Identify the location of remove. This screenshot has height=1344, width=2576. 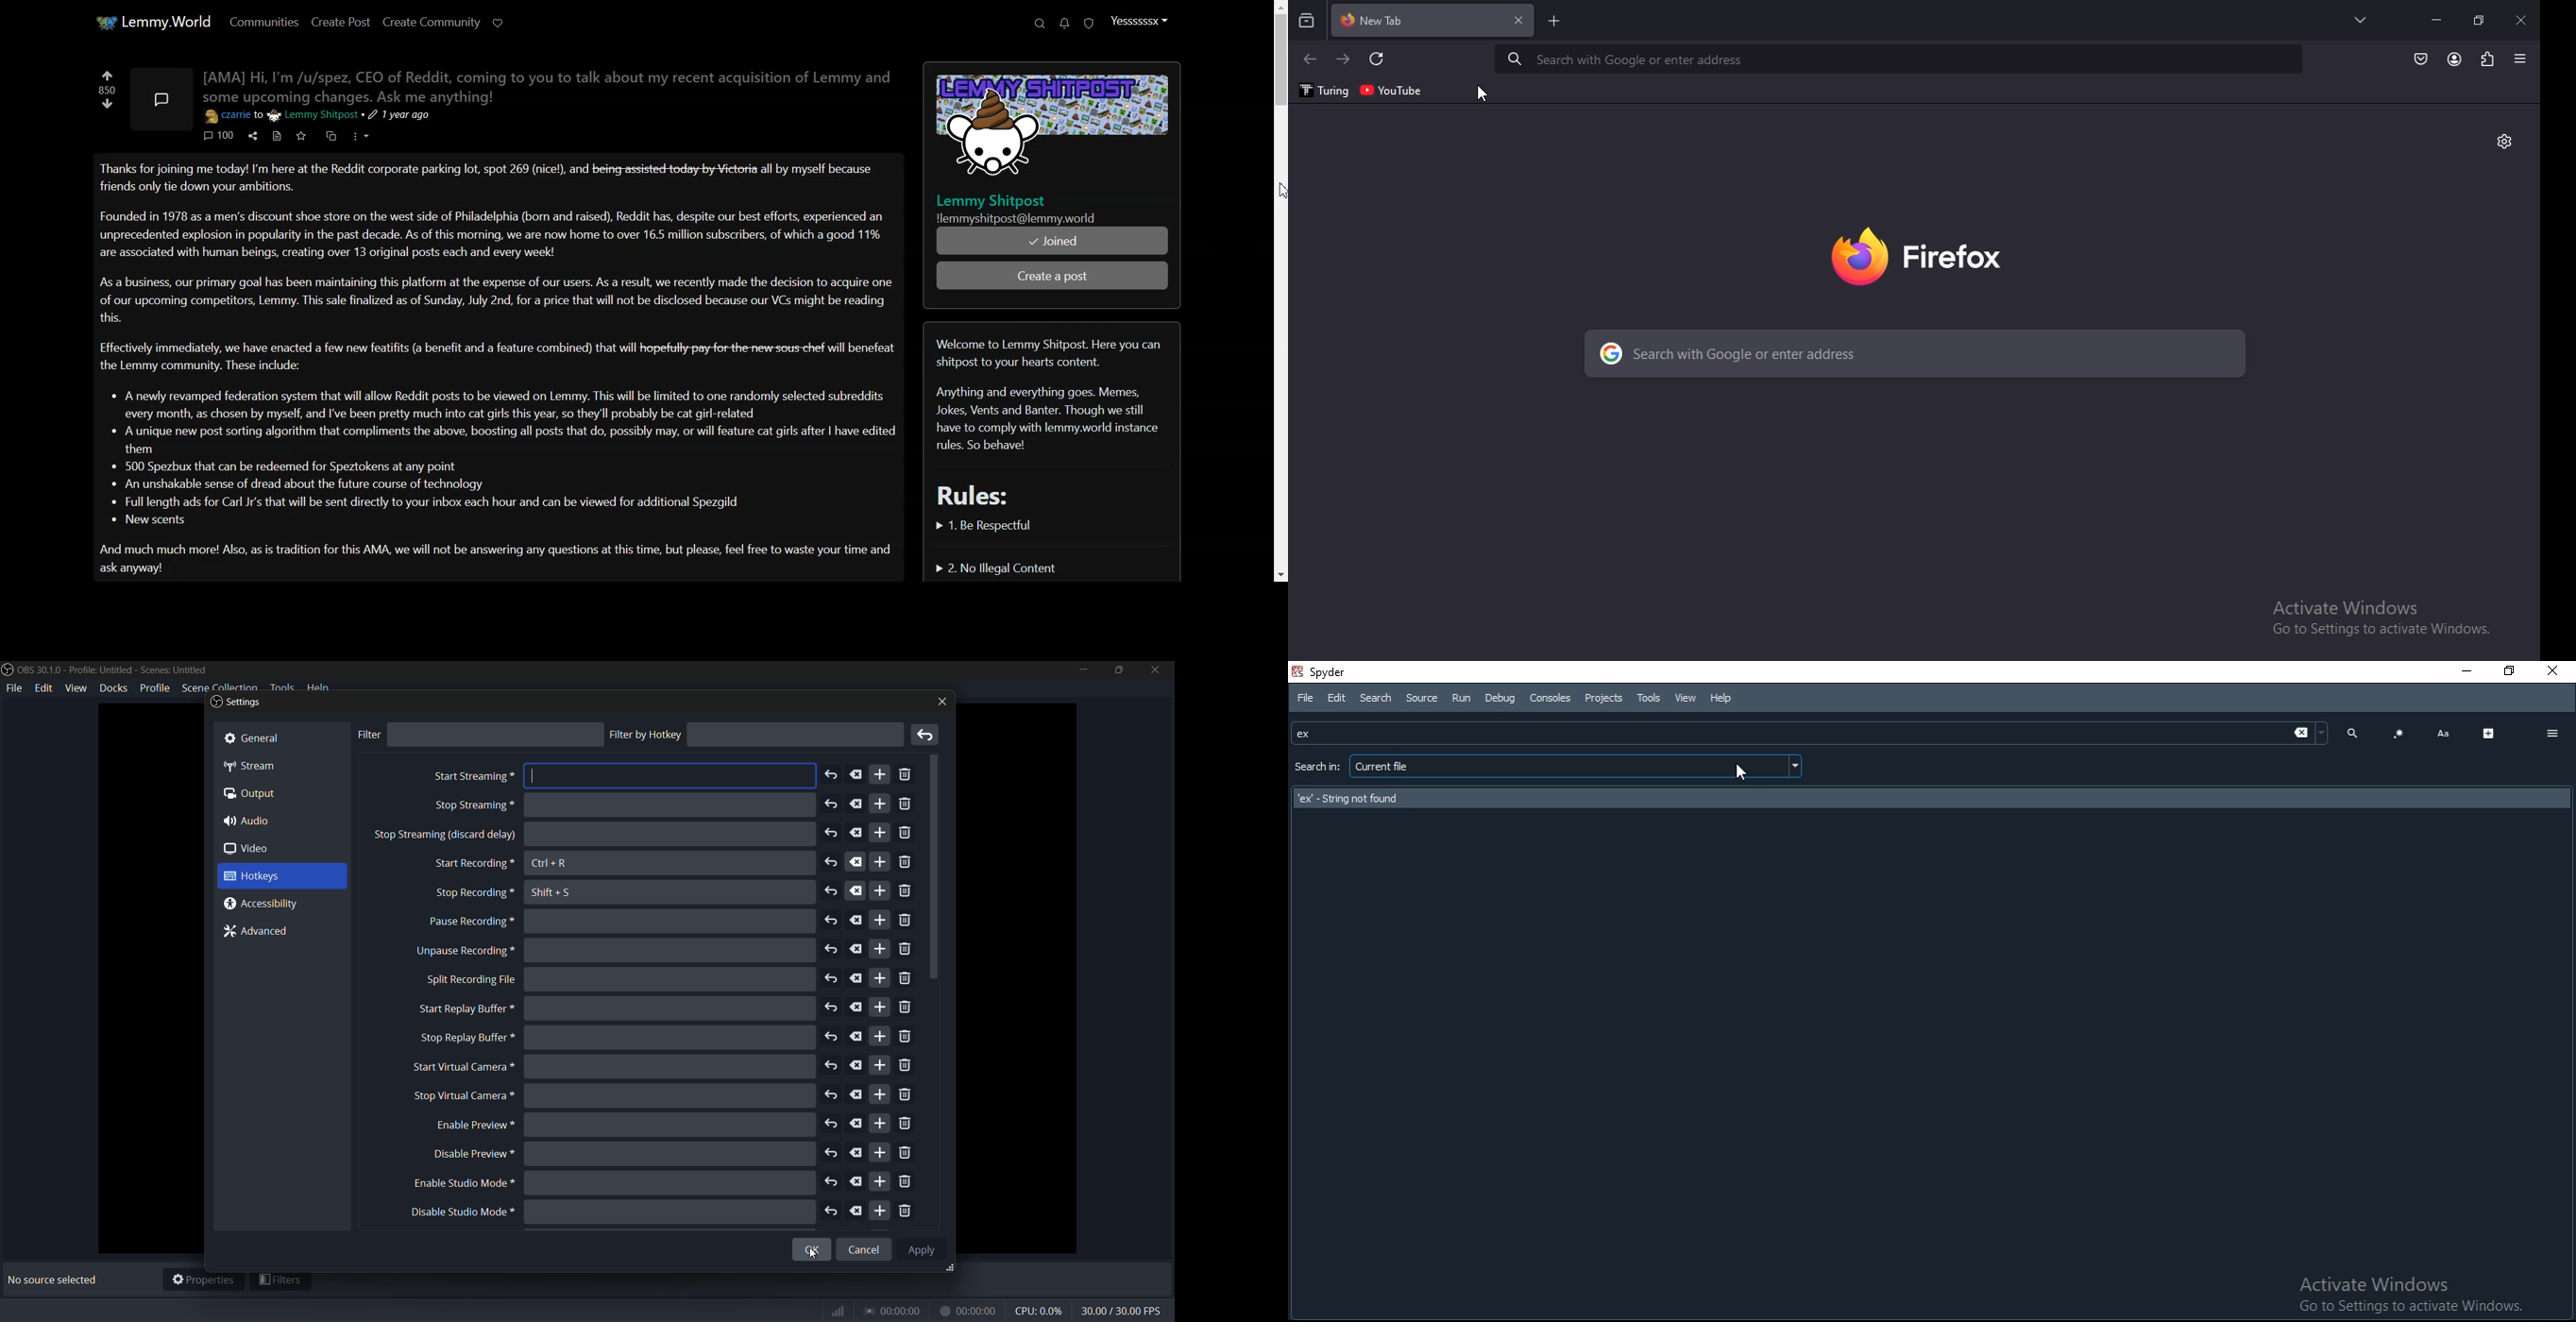
(905, 922).